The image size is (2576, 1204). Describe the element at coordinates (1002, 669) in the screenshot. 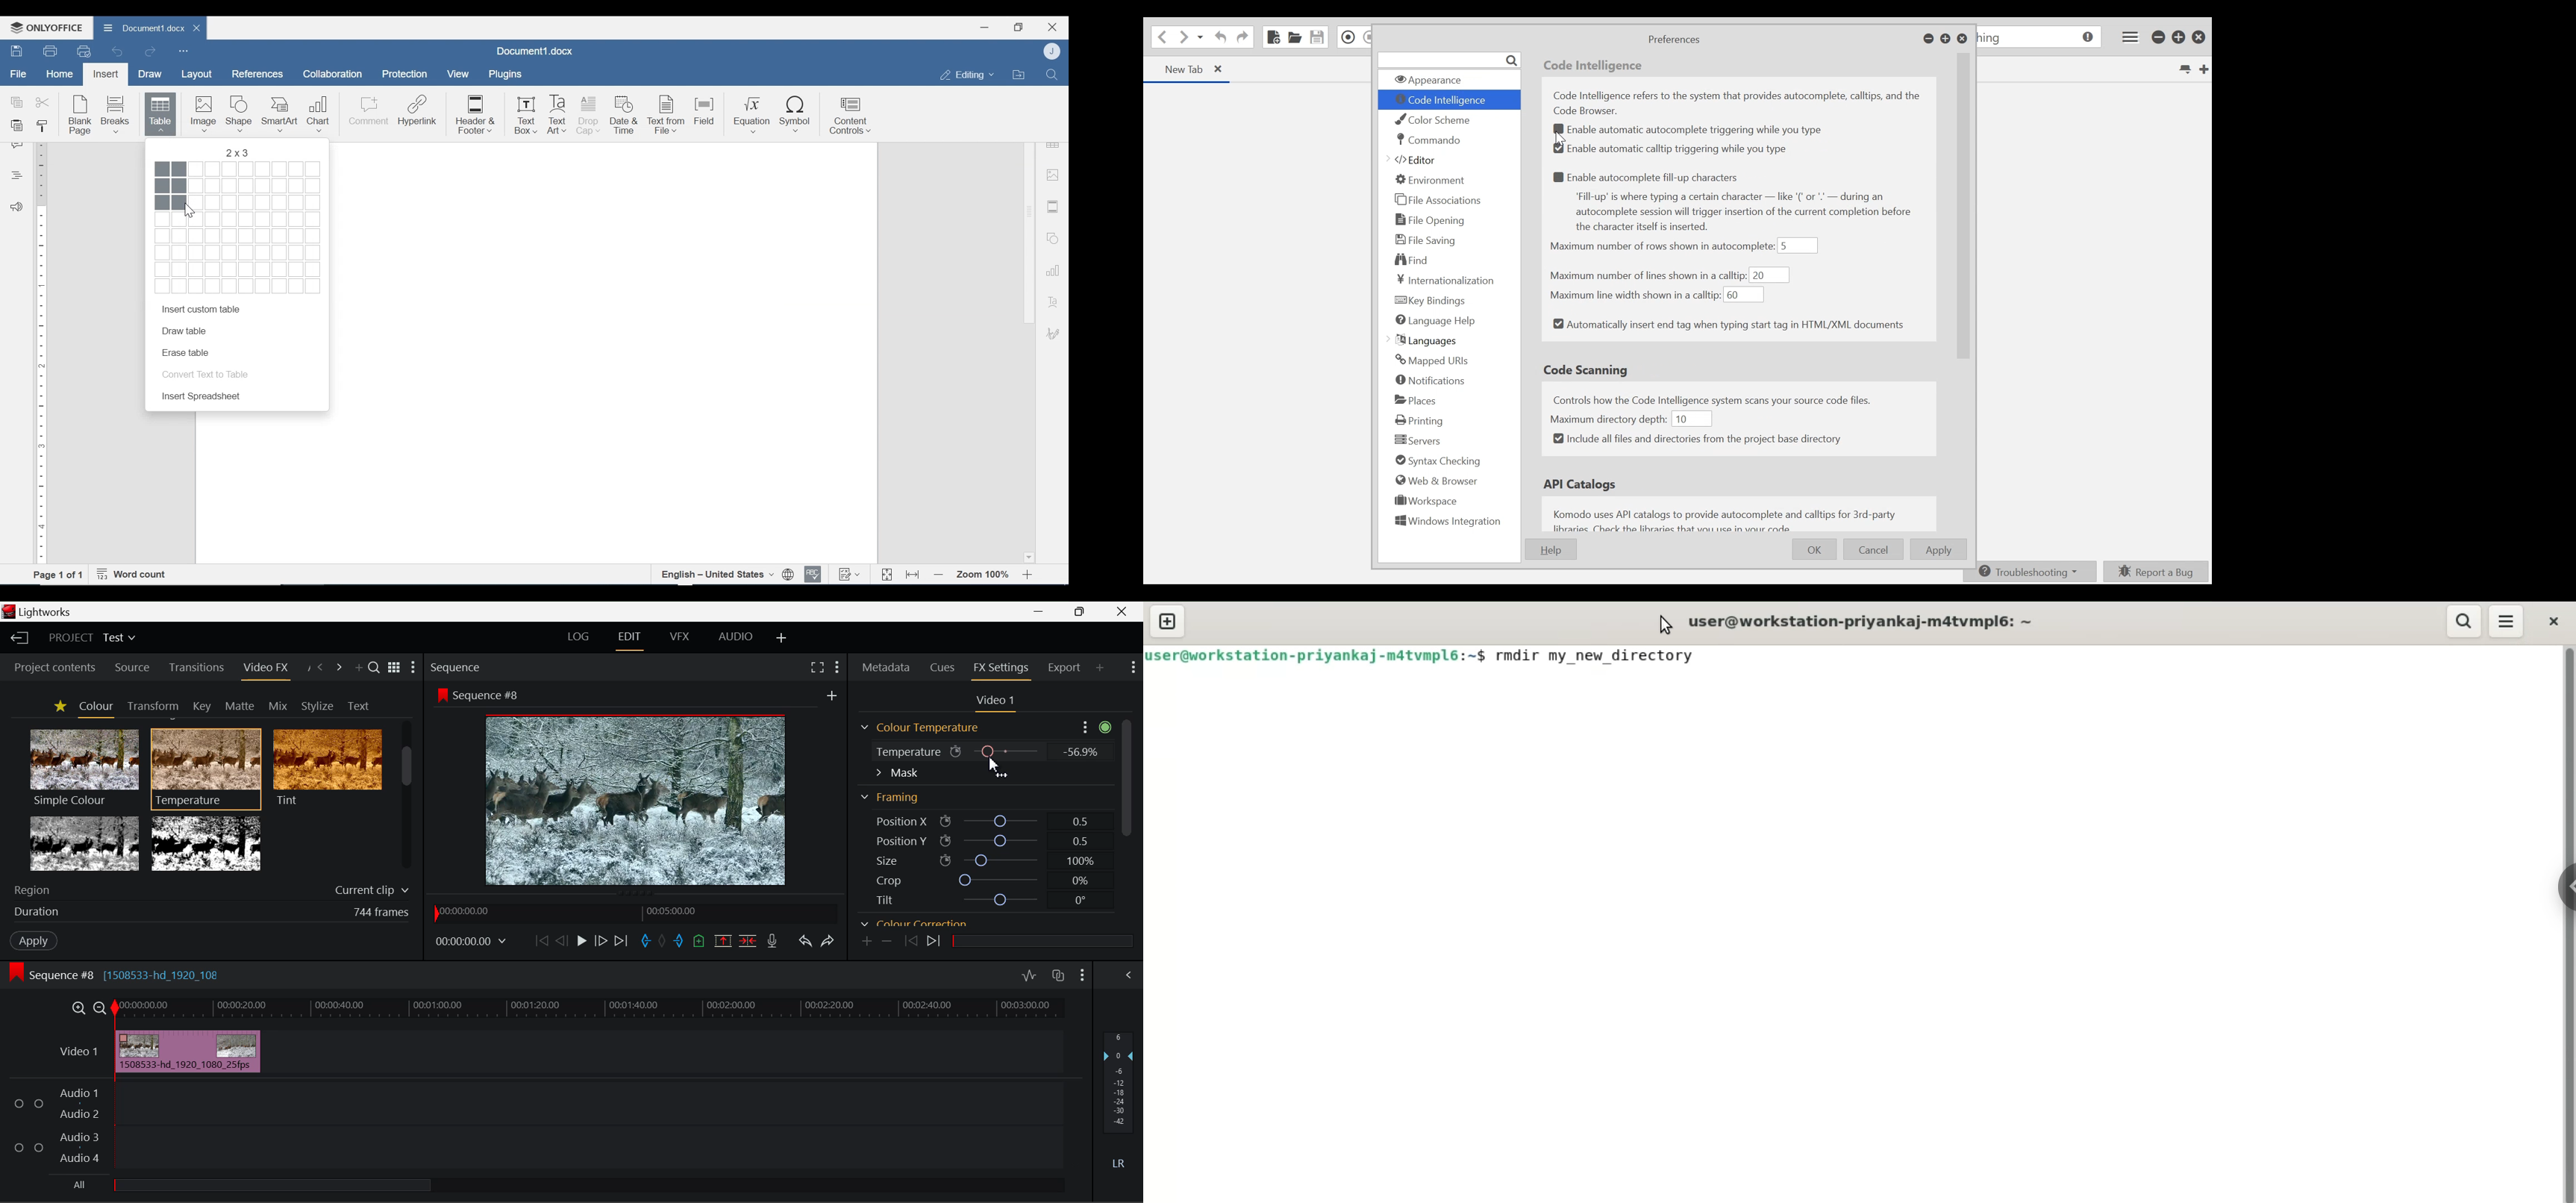

I see `FX Settings Open` at that location.